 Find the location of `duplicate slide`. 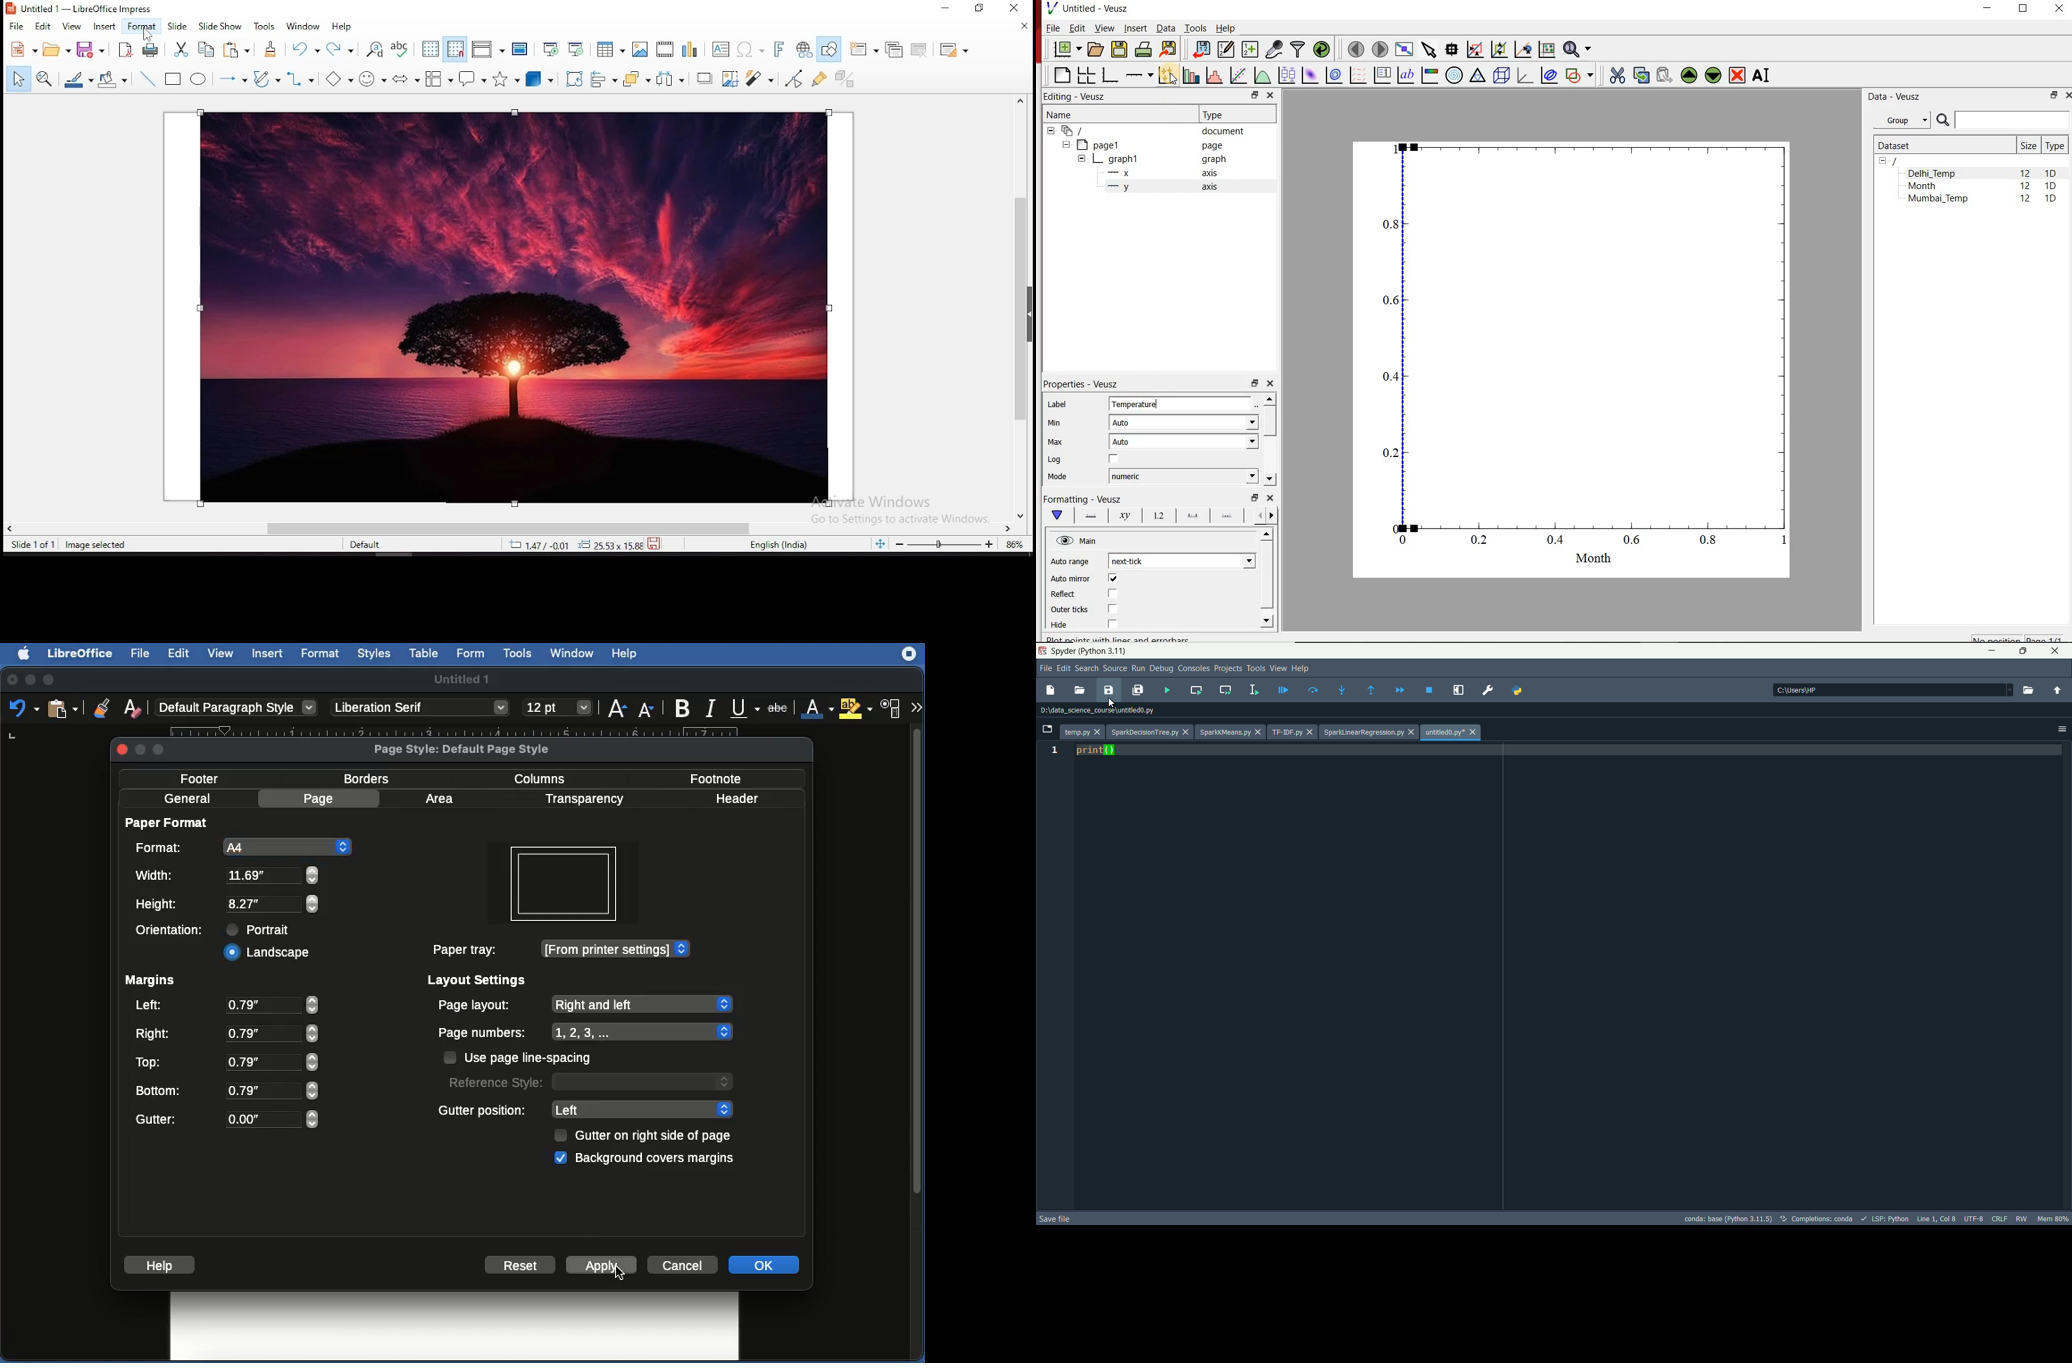

duplicate slide is located at coordinates (892, 49).